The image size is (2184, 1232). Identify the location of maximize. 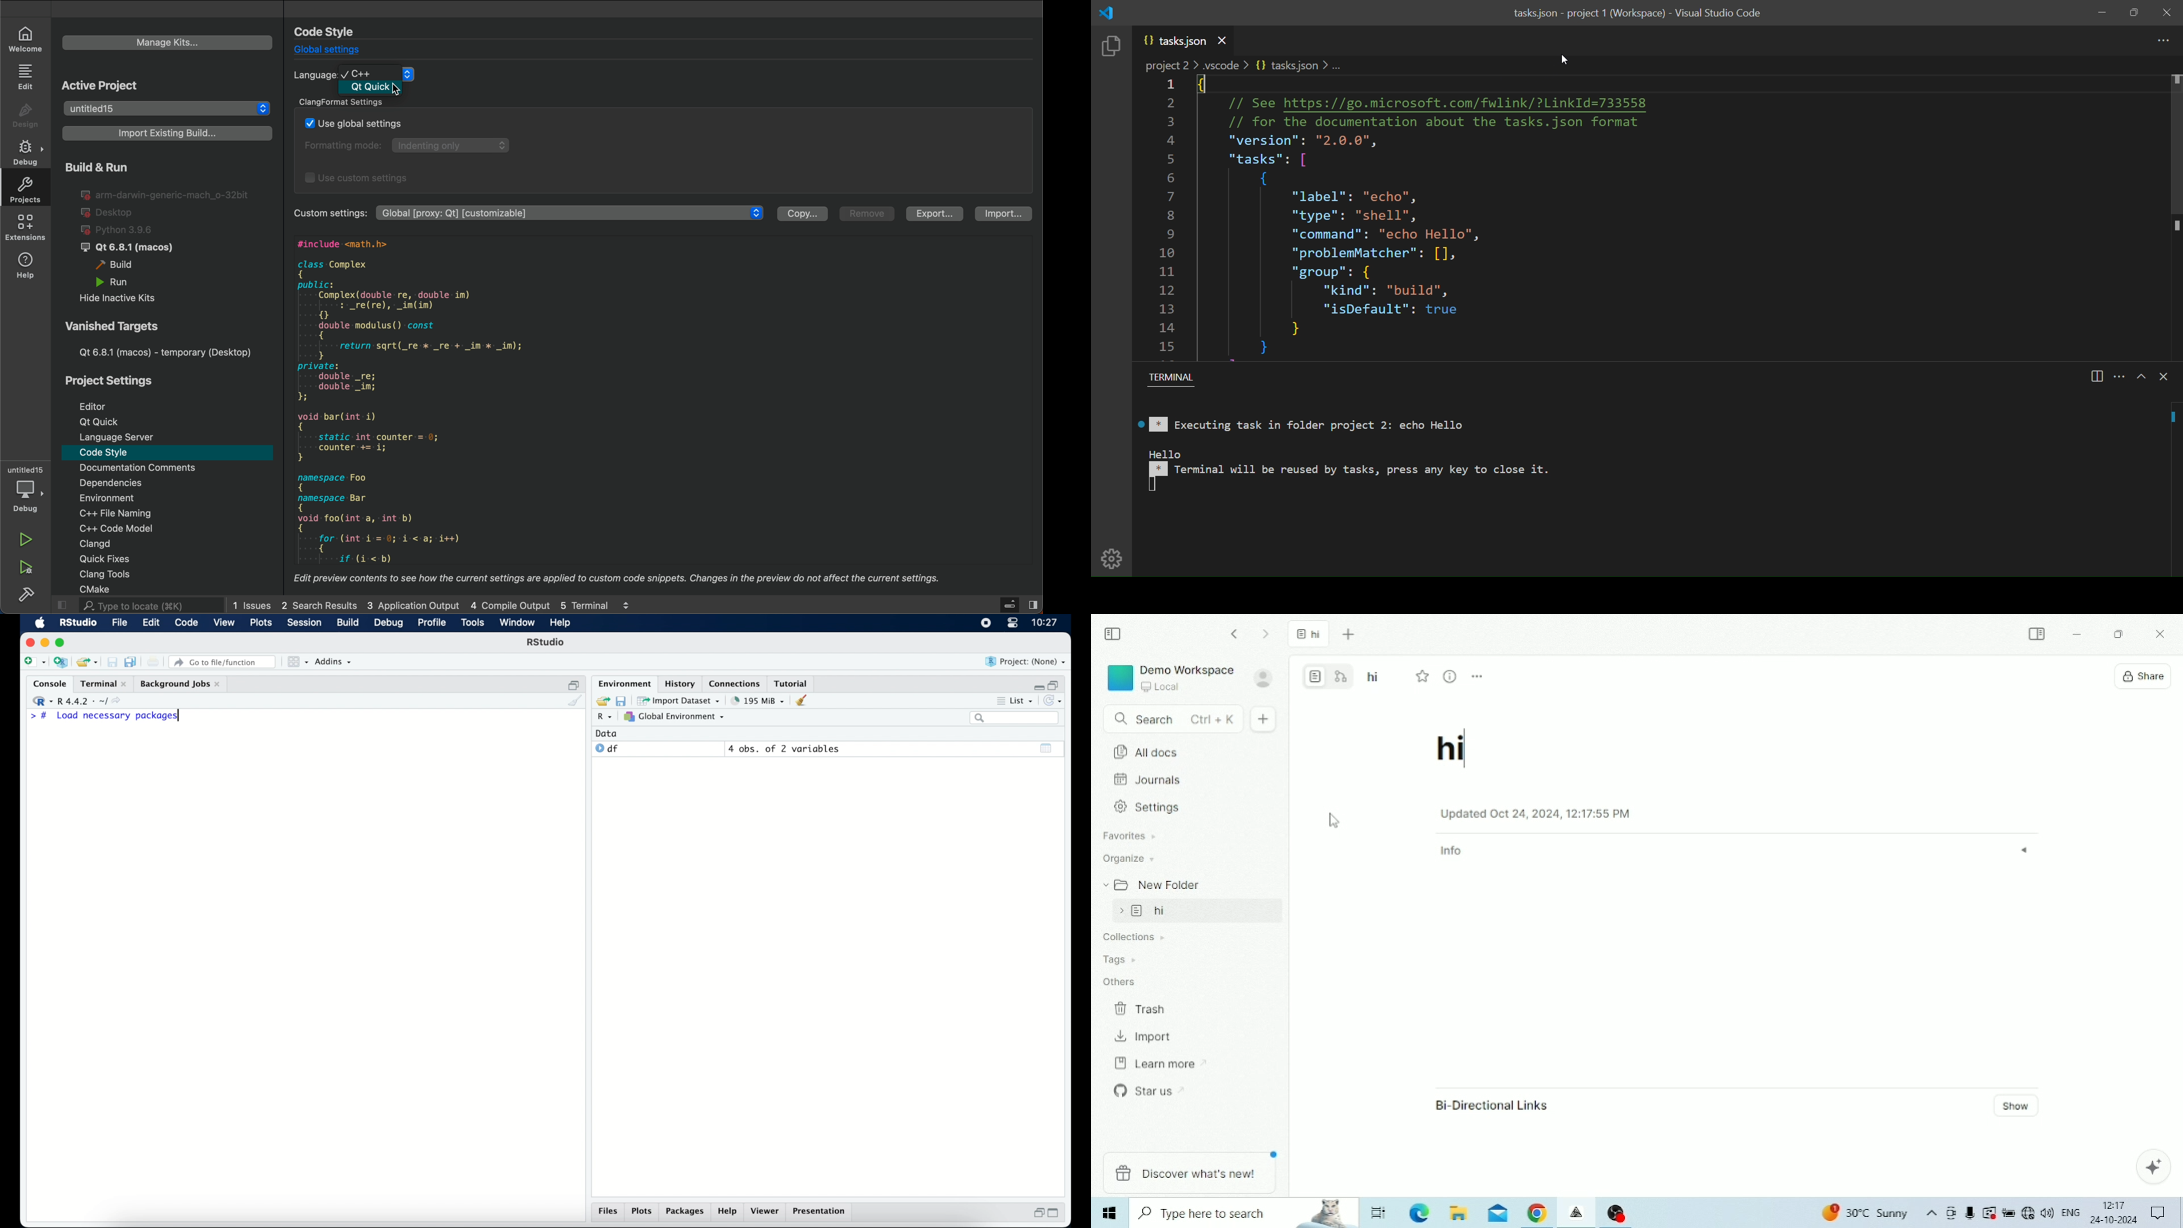
(1057, 1213).